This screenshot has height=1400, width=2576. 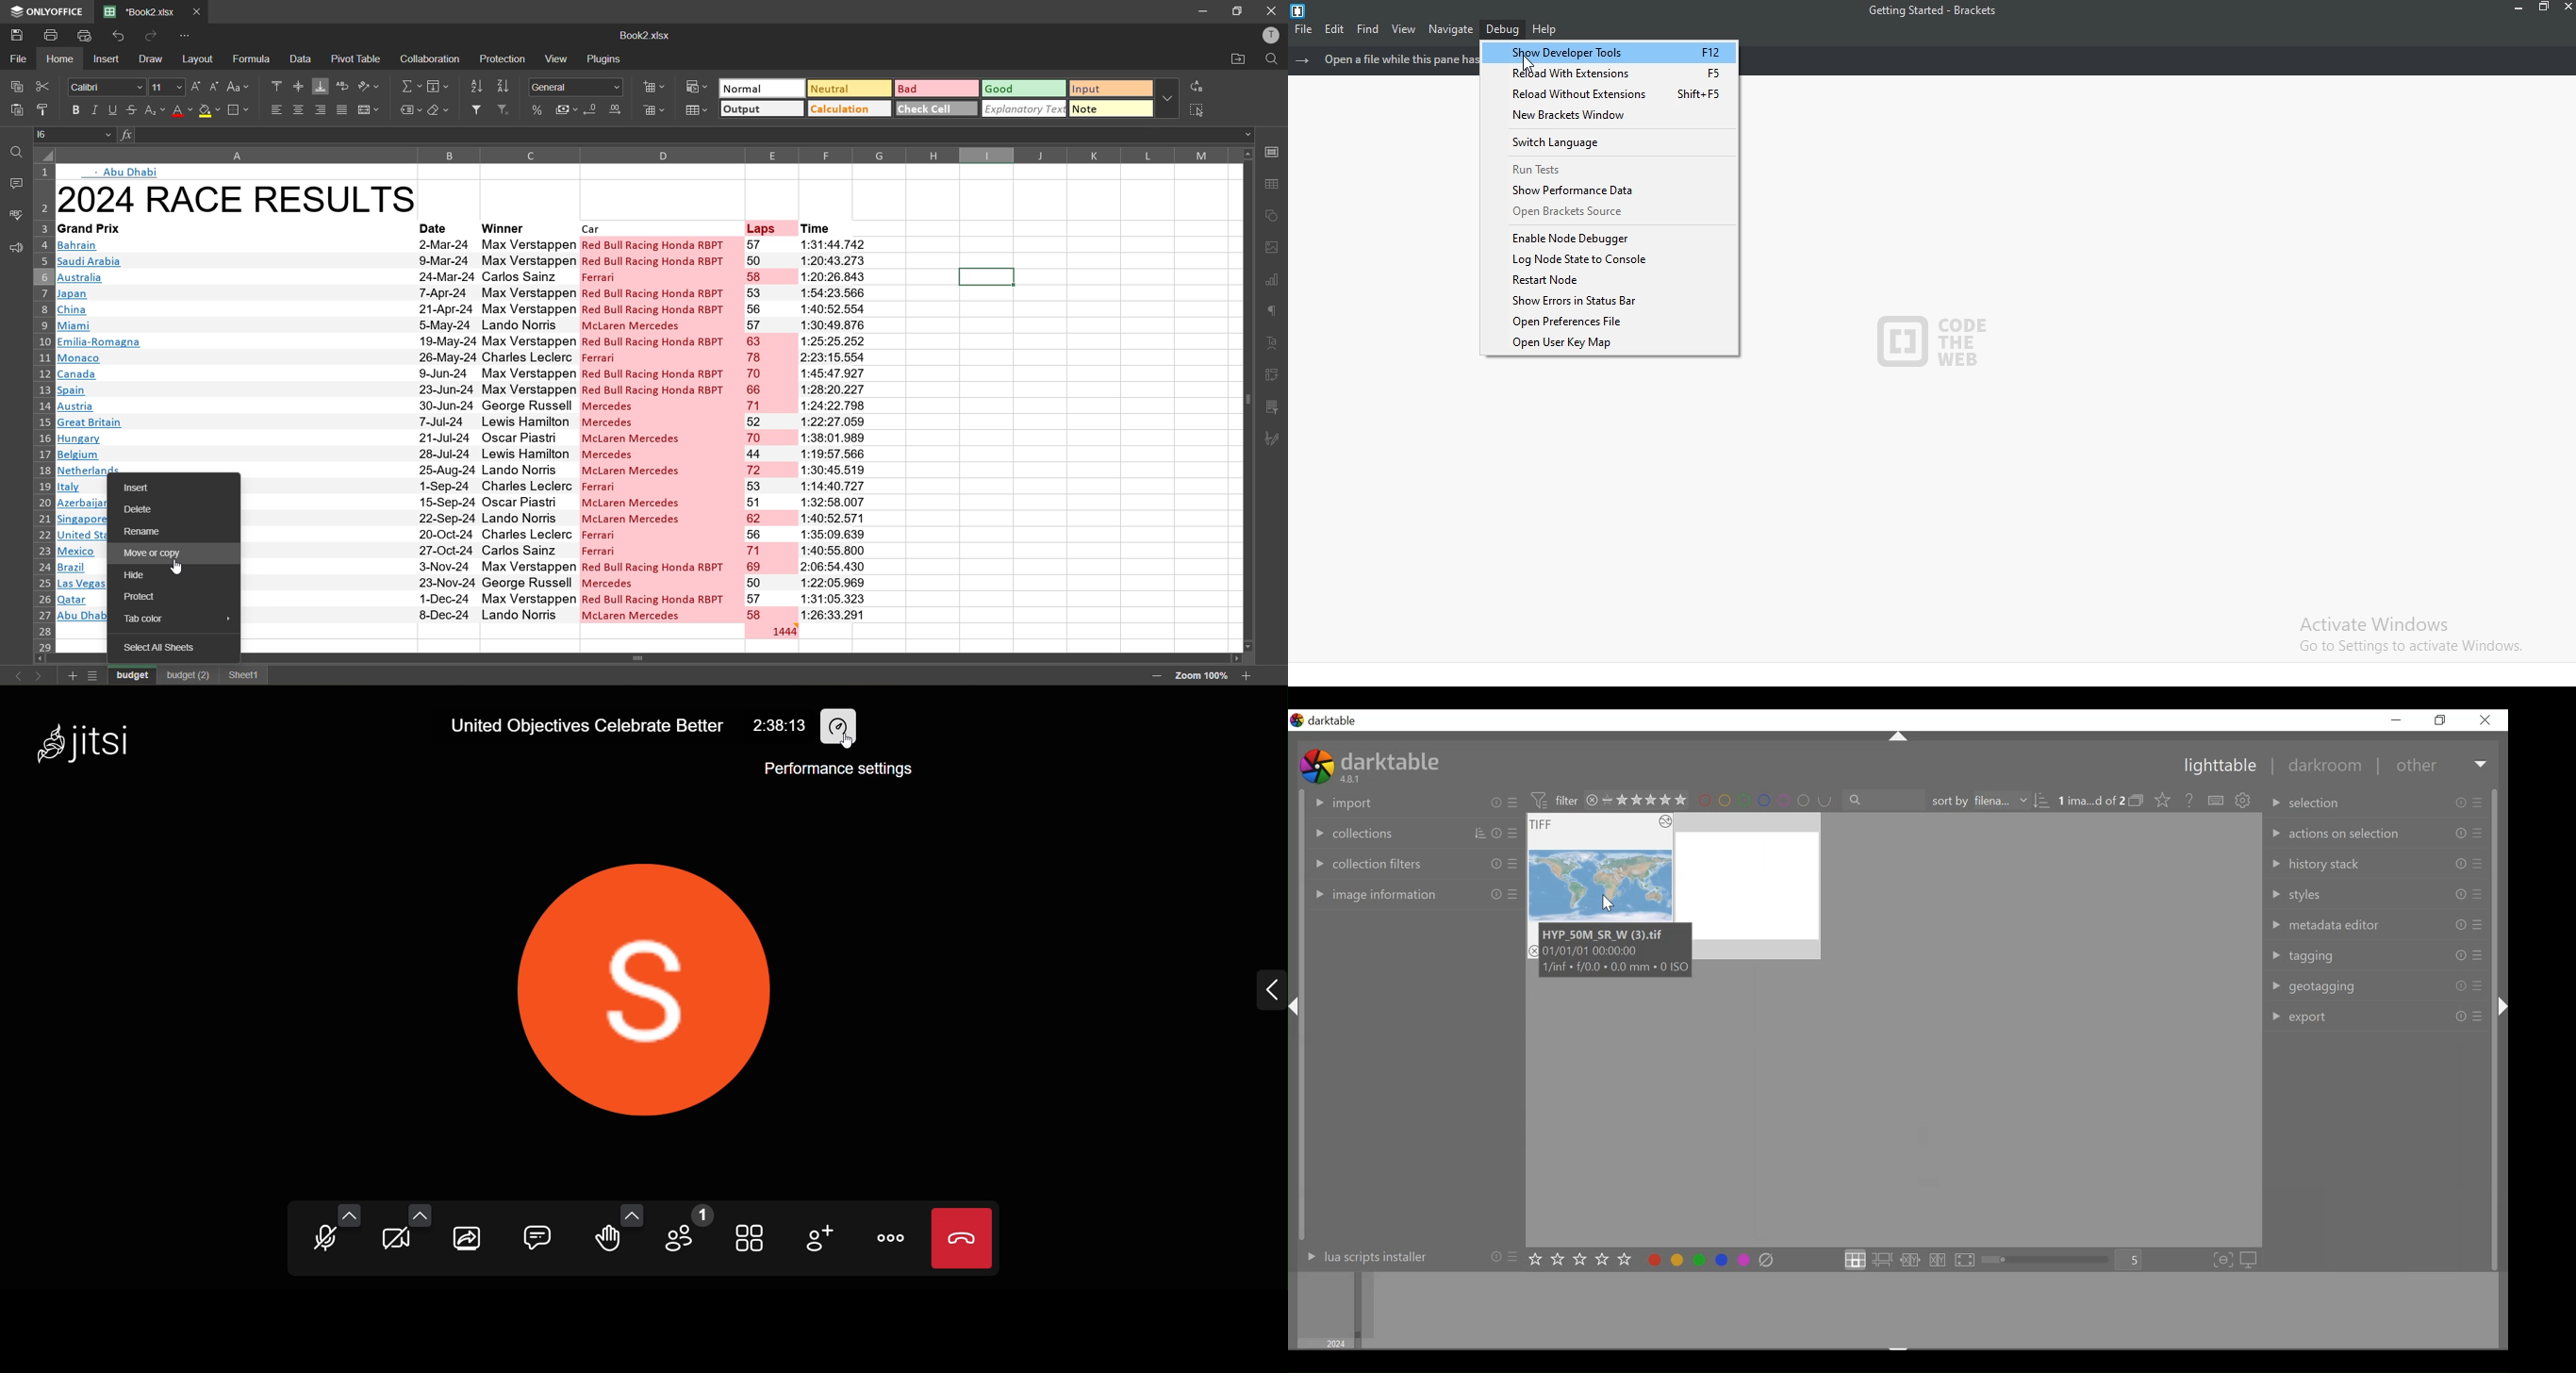 I want to click on laps, so click(x=768, y=227).